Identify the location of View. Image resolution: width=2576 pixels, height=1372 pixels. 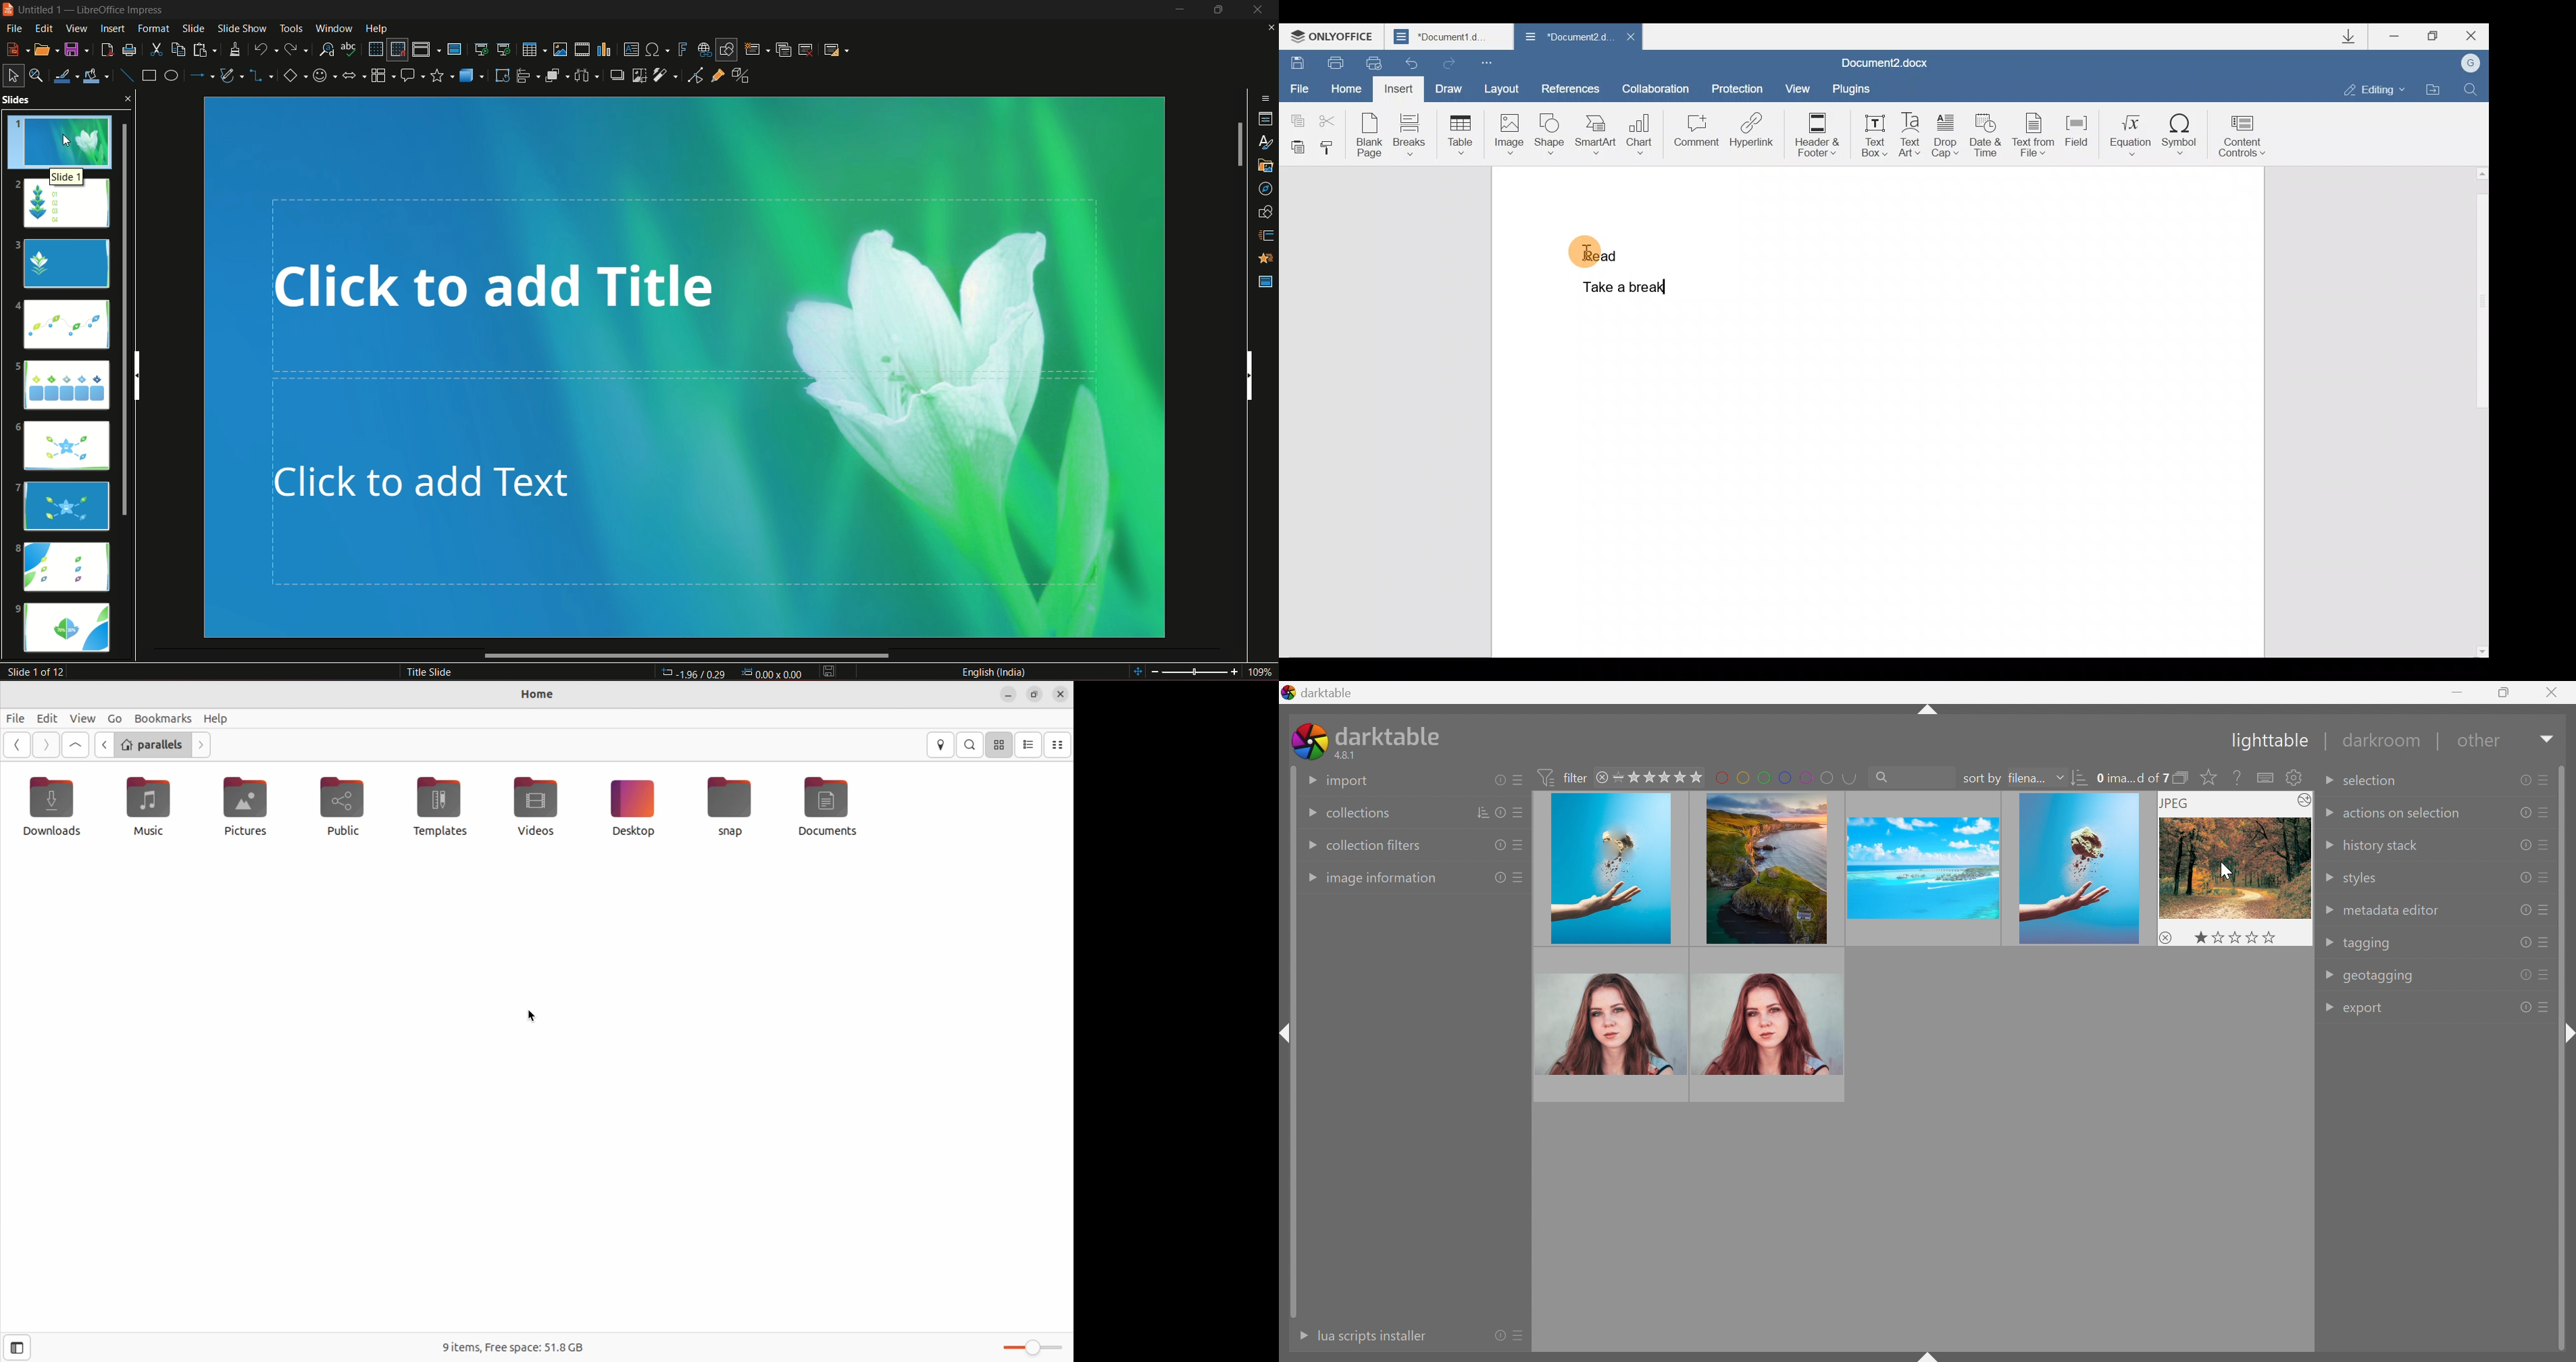
(1793, 87).